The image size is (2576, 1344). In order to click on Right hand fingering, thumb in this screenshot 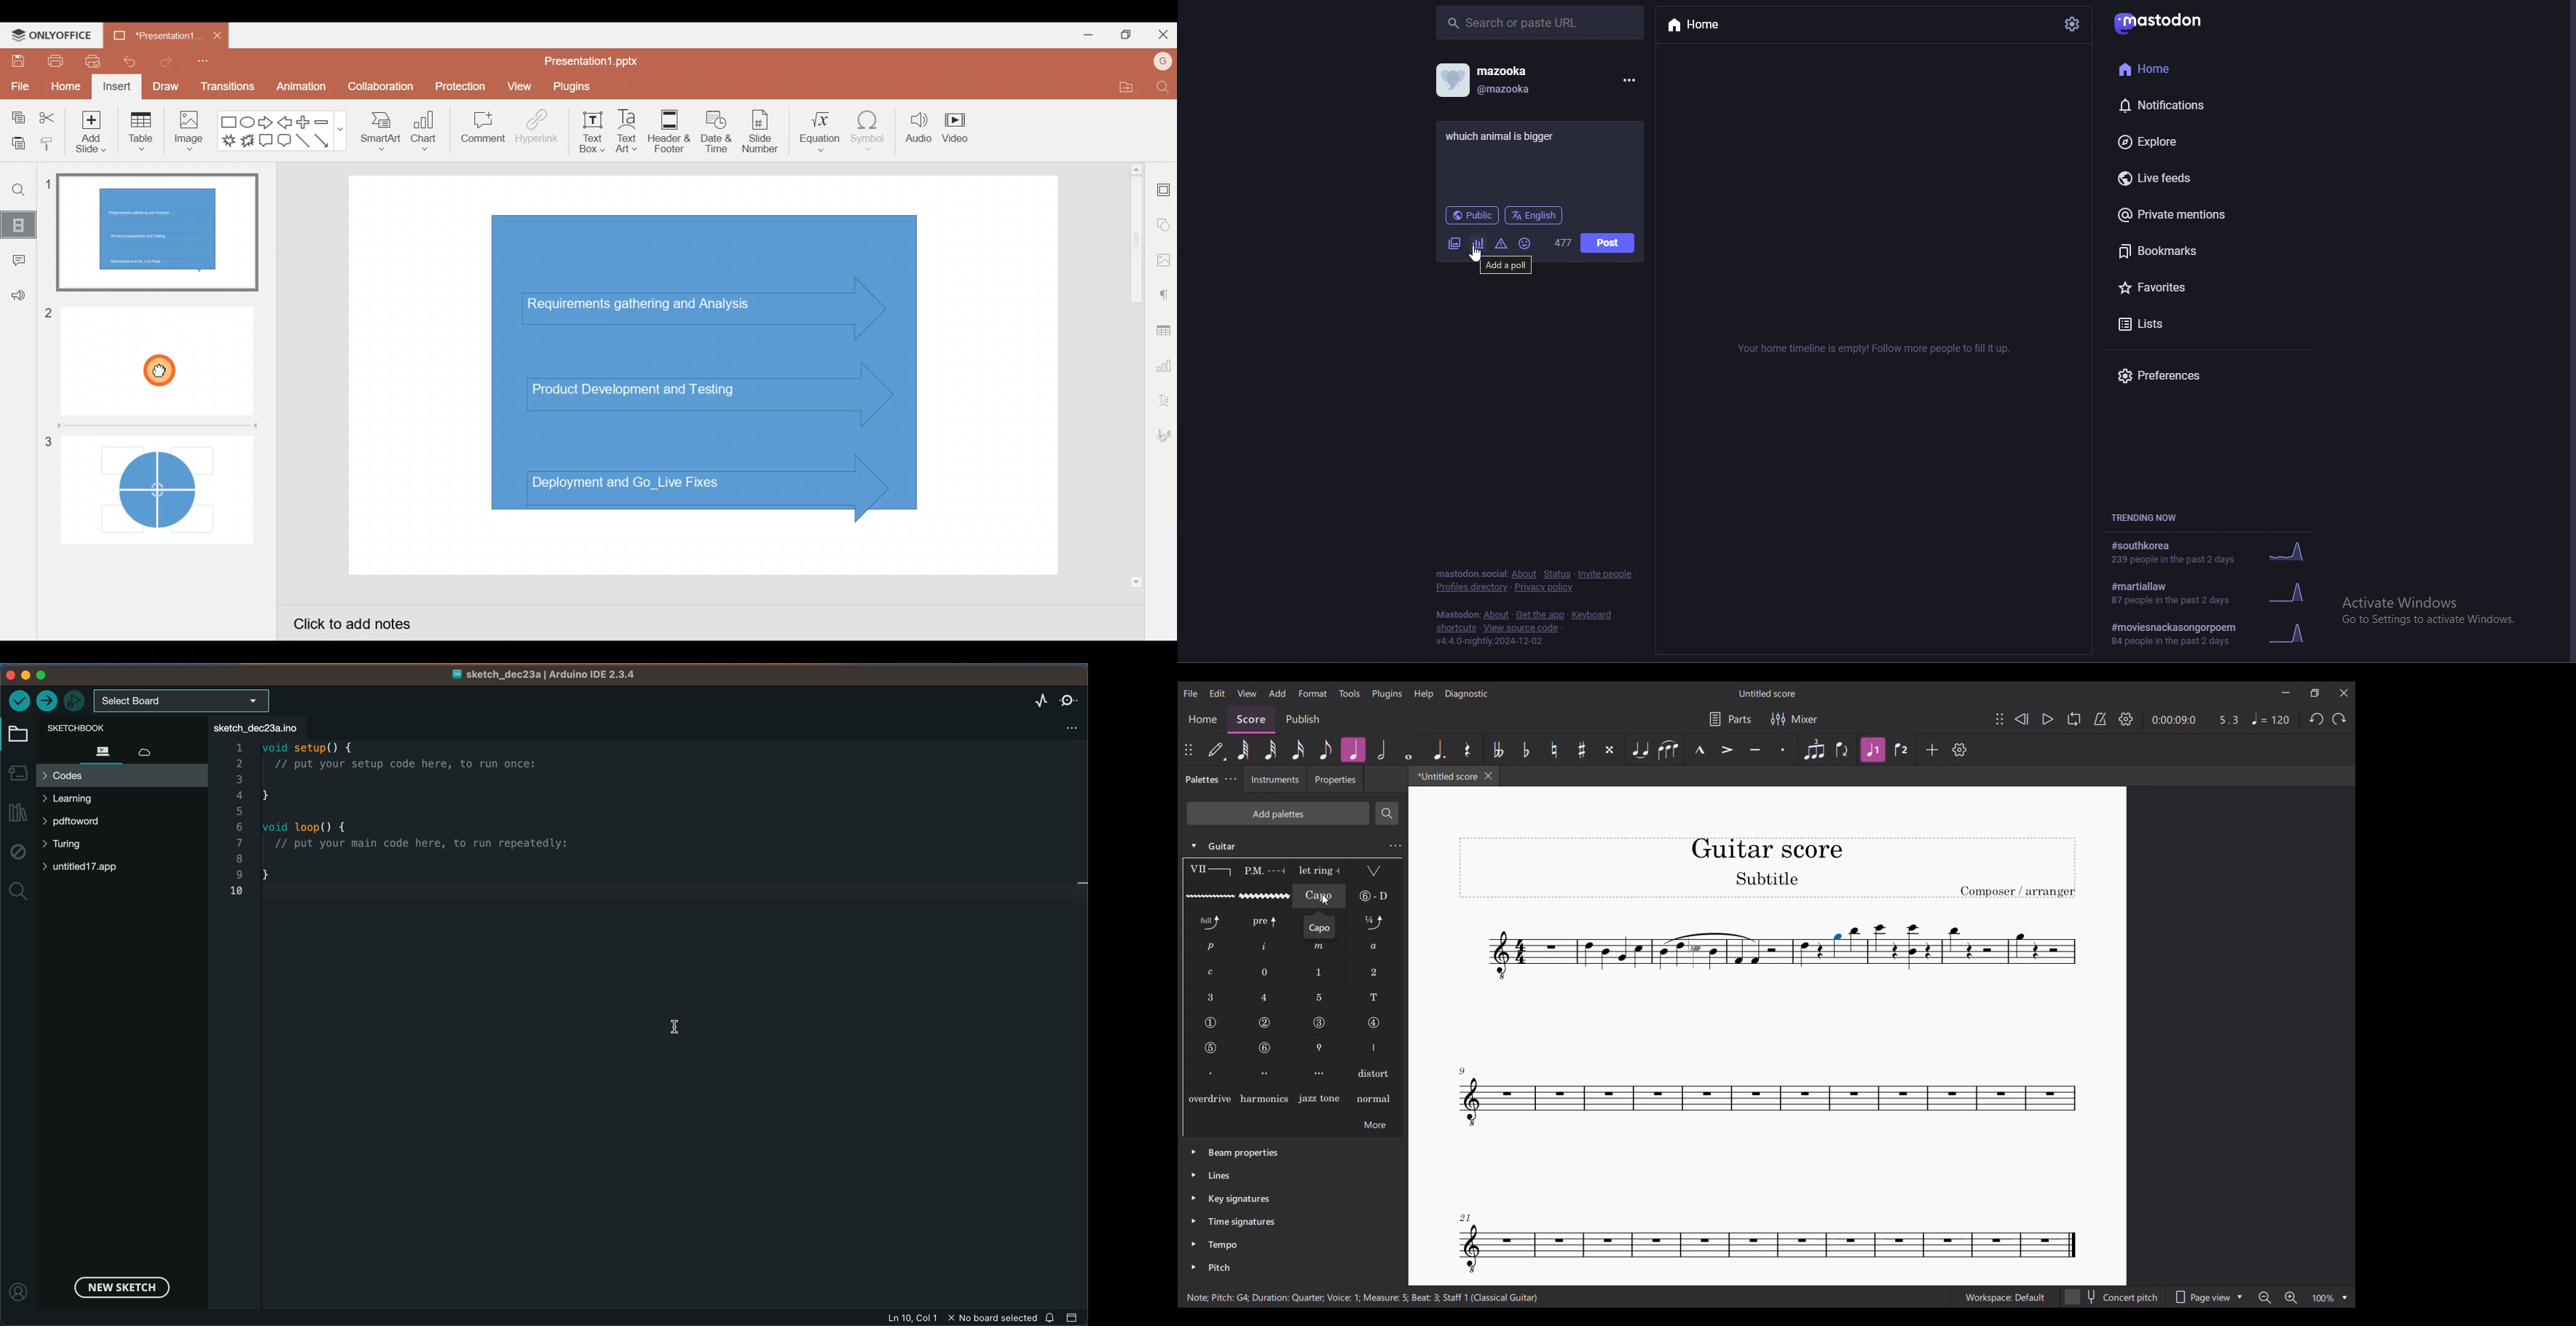, I will do `click(1375, 1048)`.